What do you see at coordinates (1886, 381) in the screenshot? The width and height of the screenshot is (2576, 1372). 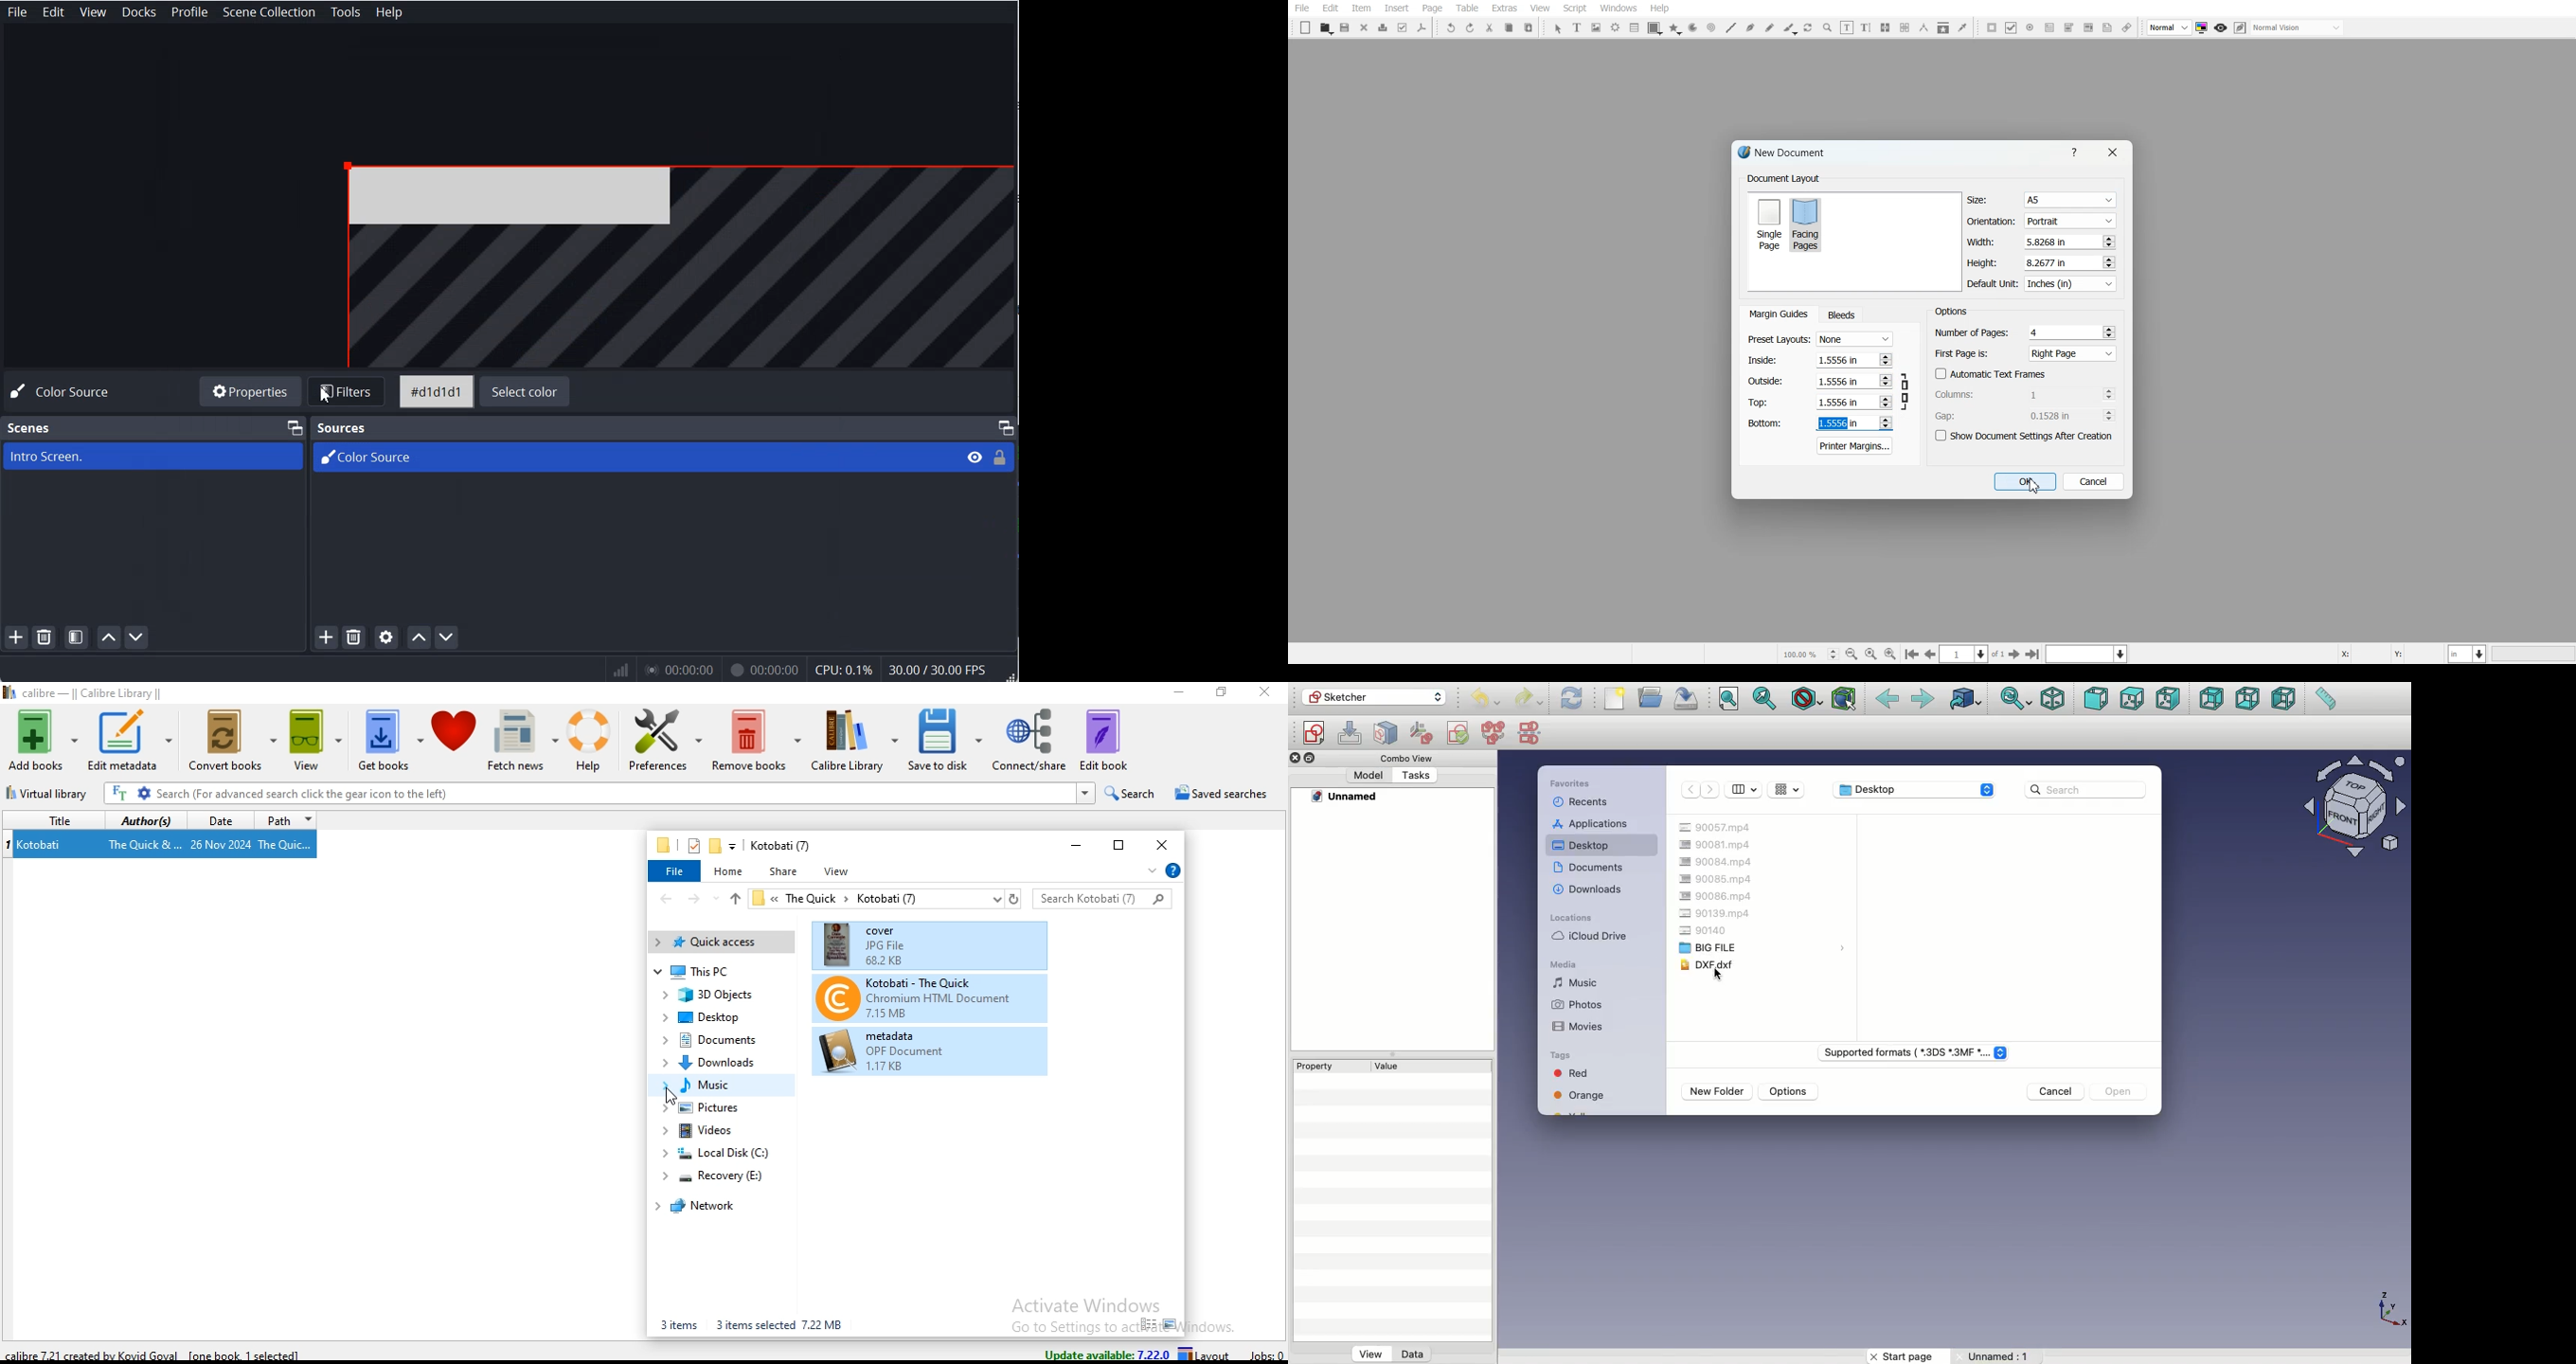 I see `Increase and decrease No. ` at bounding box center [1886, 381].